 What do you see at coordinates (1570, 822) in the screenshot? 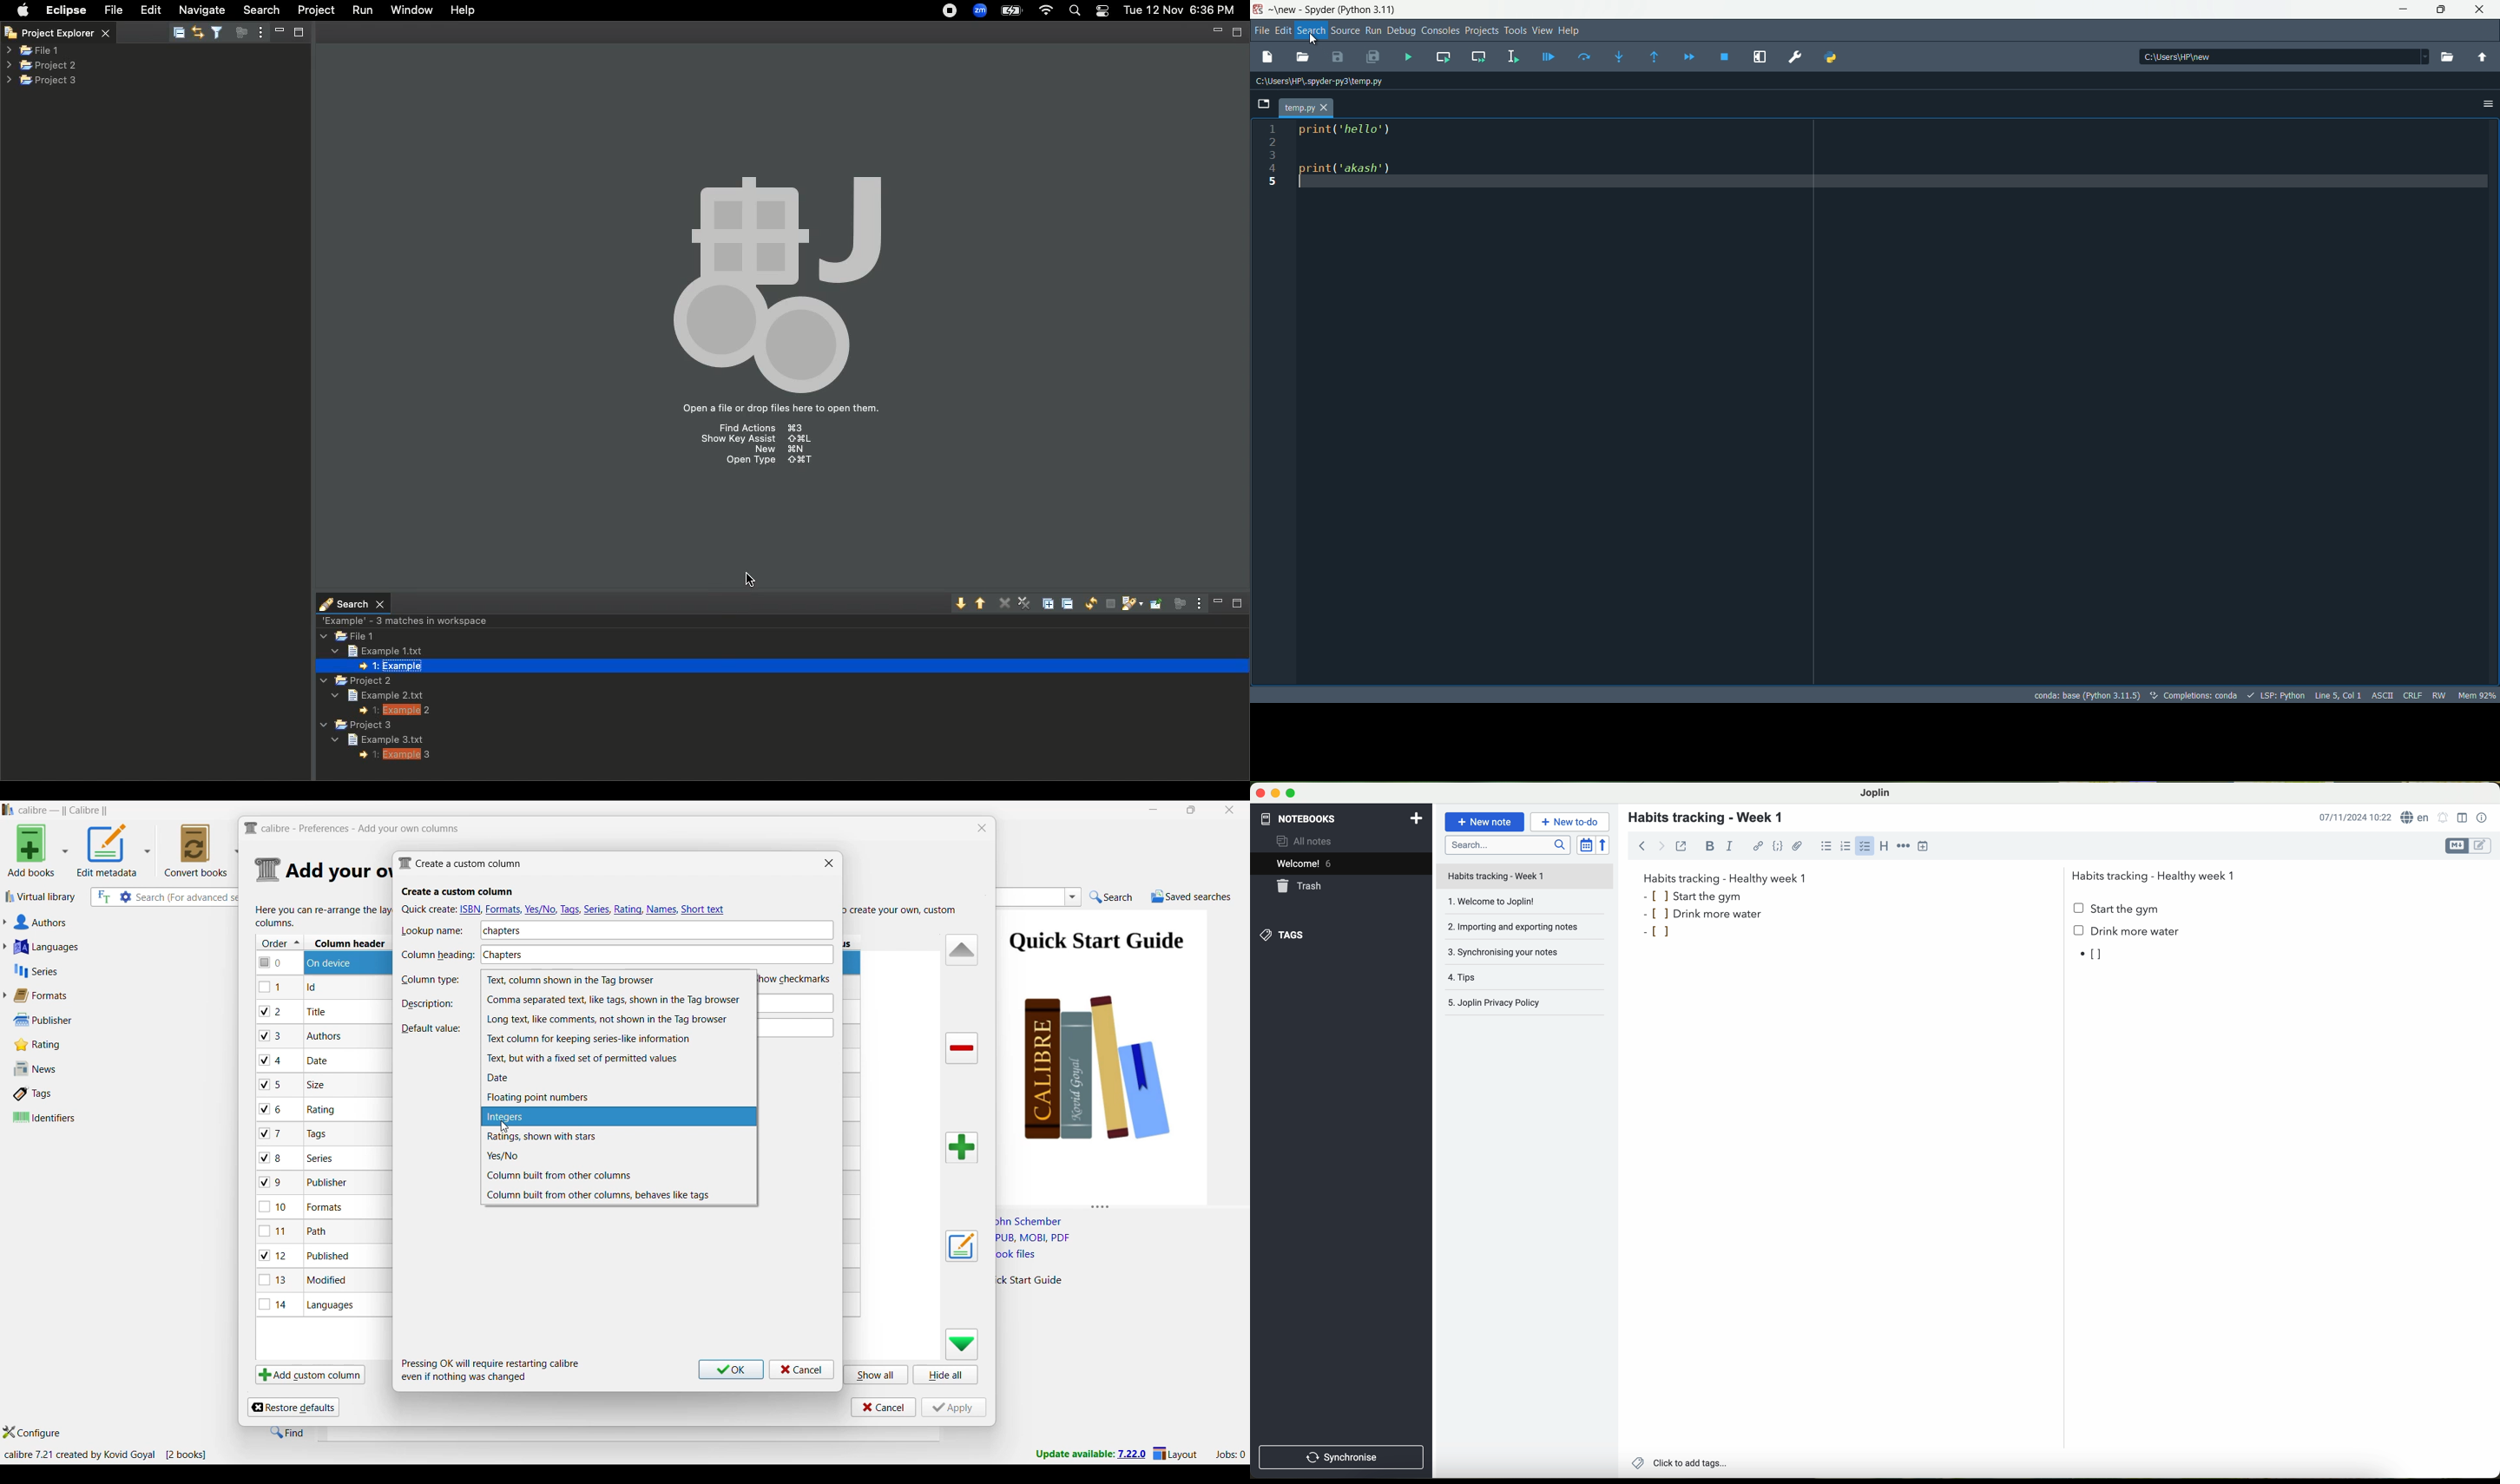
I see `new to-do button` at bounding box center [1570, 822].